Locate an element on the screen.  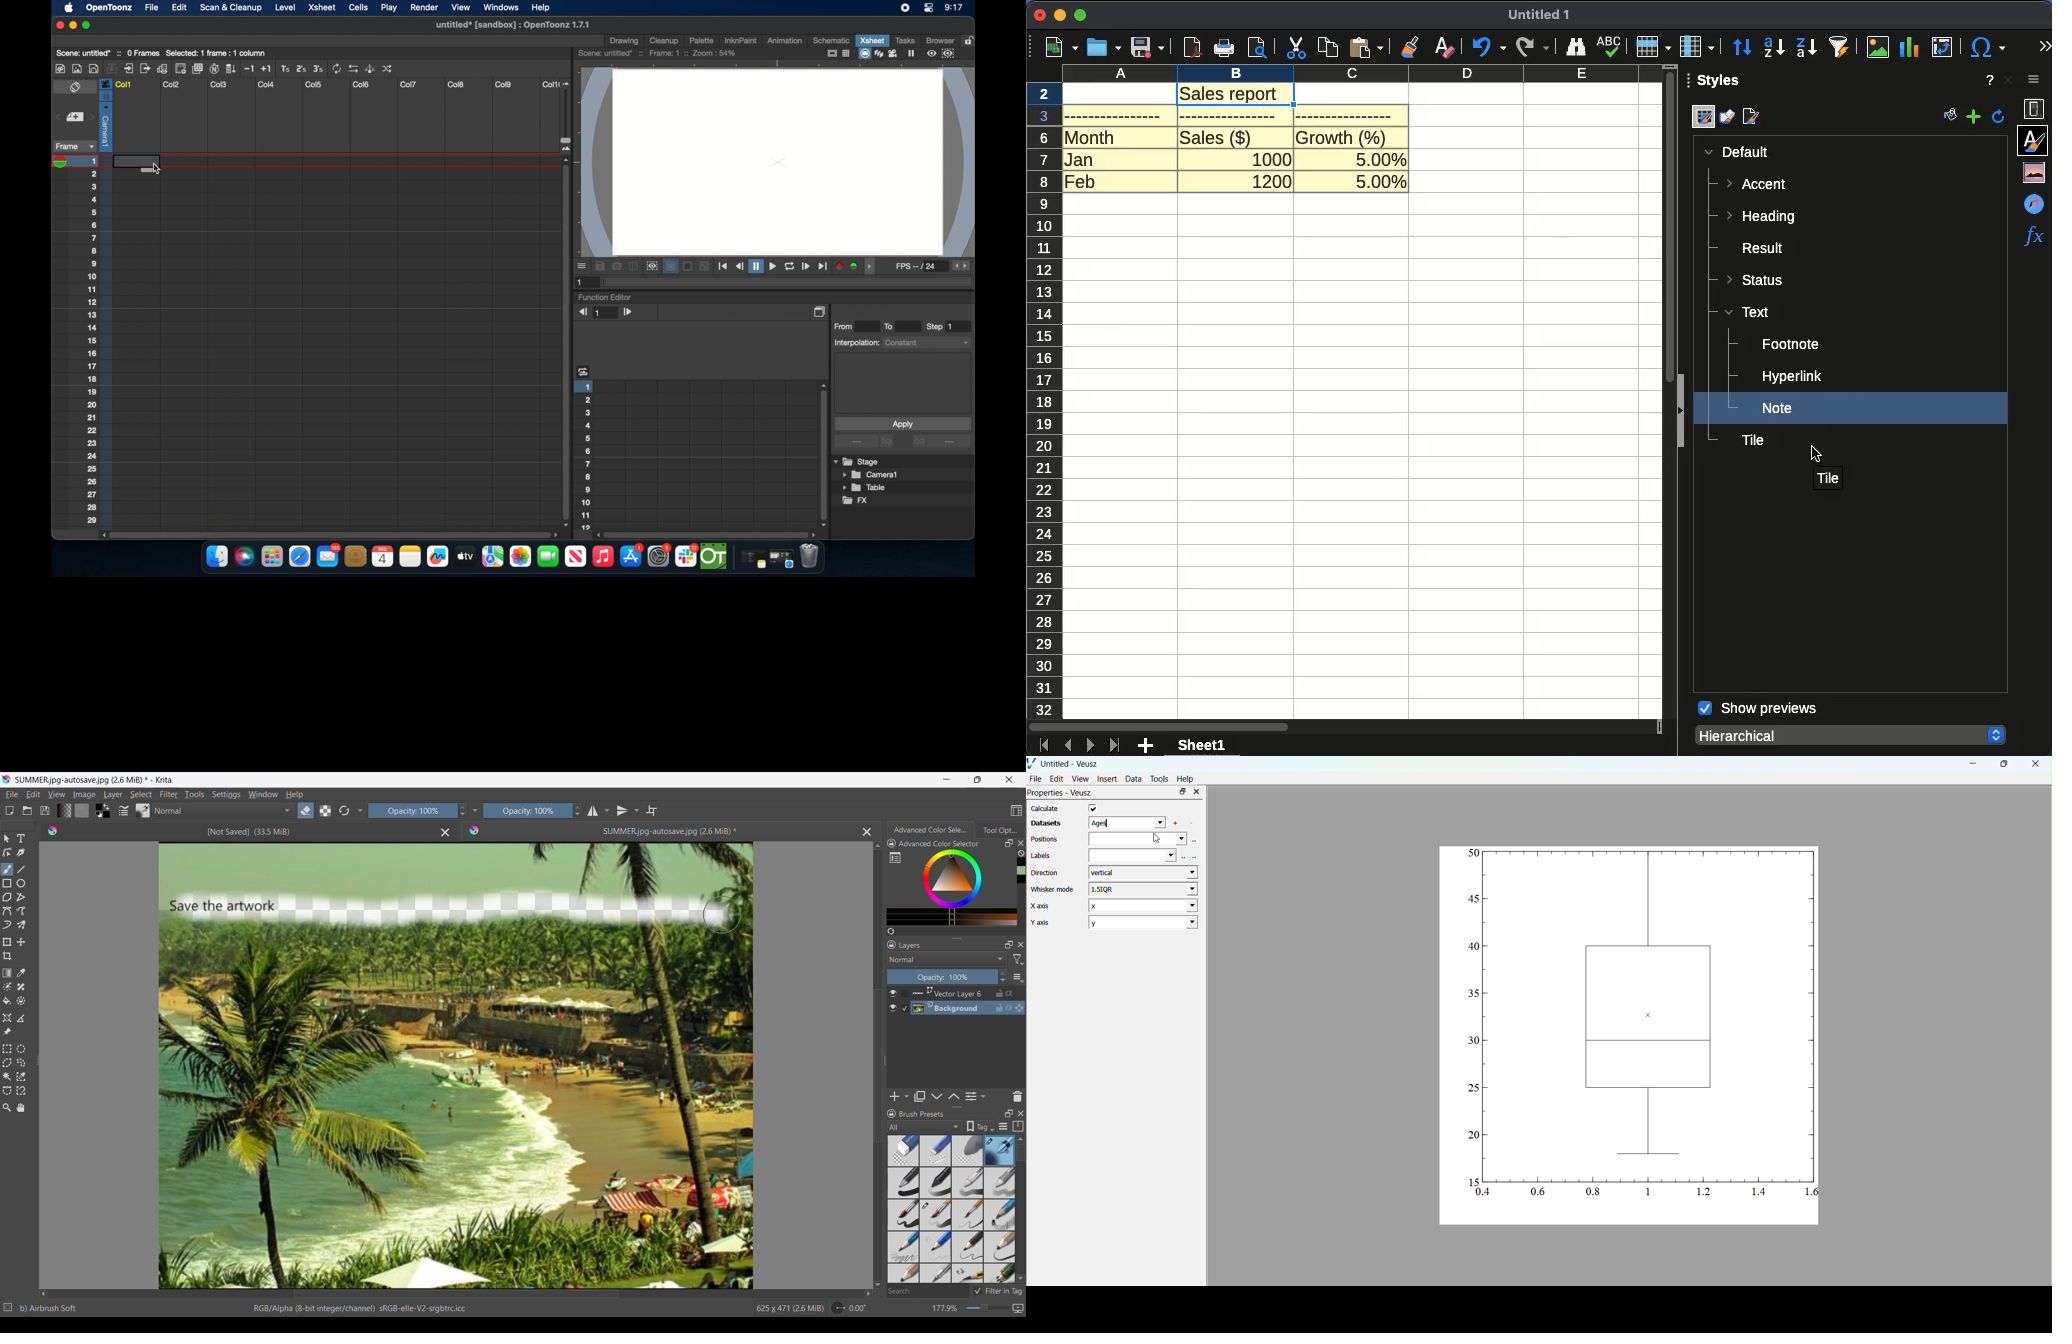
Close is located at coordinates (445, 833).